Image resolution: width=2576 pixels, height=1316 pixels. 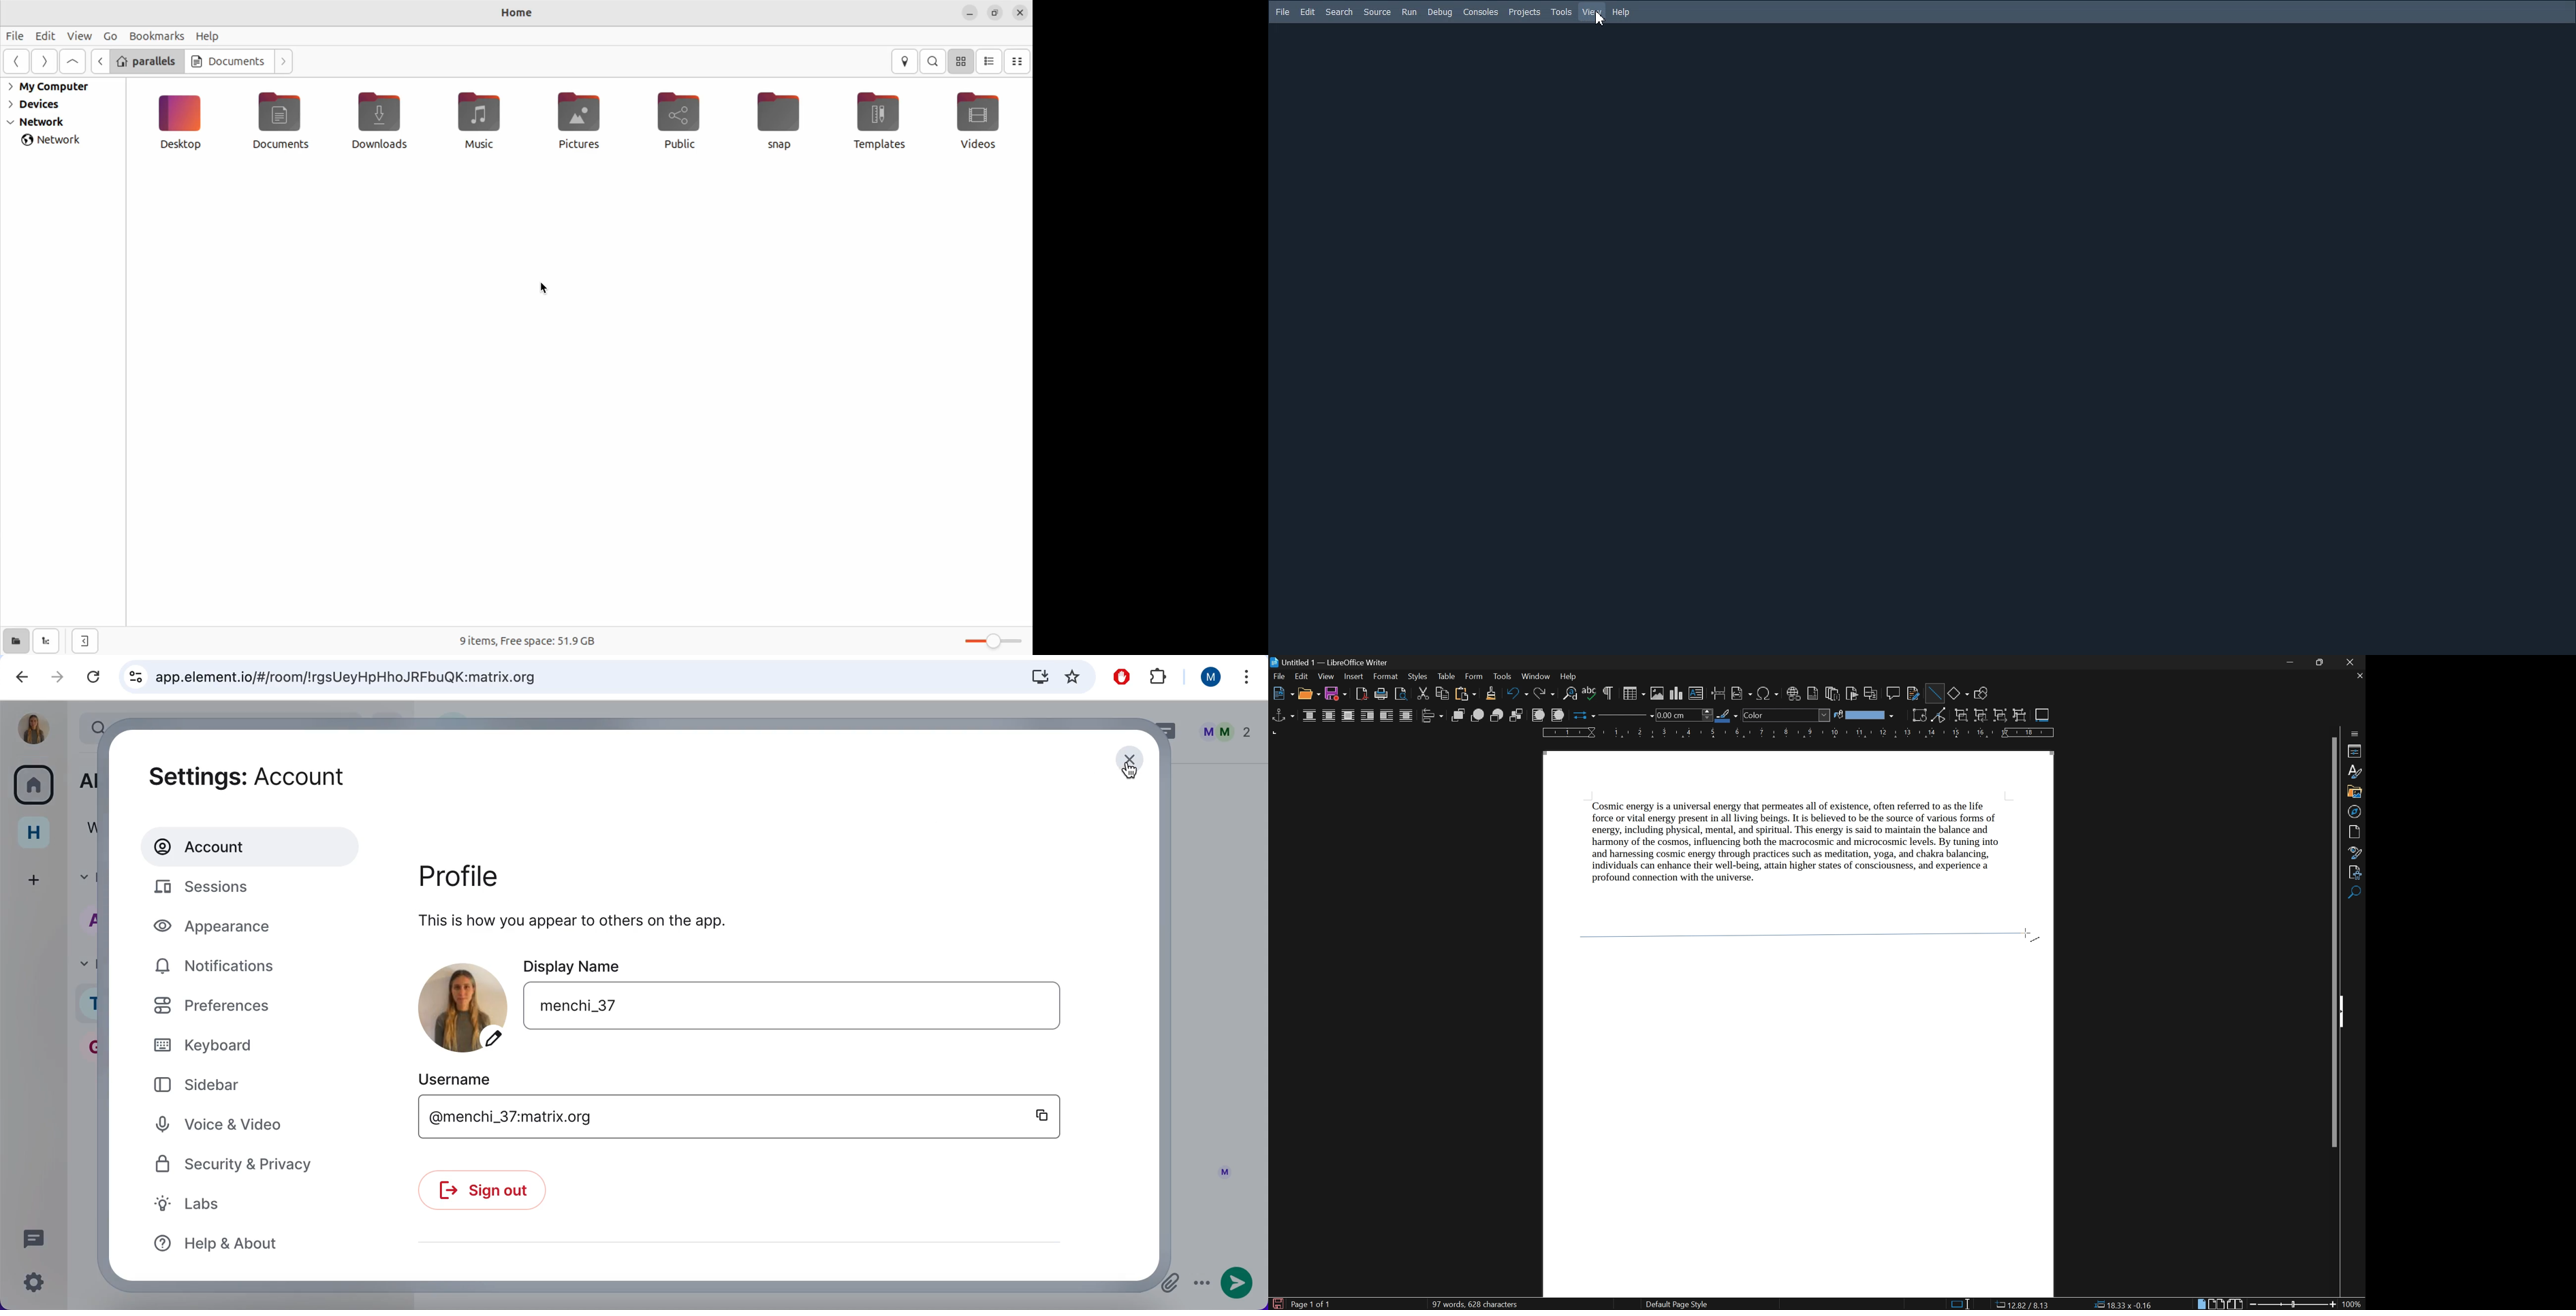 What do you see at coordinates (1309, 694) in the screenshot?
I see `open` at bounding box center [1309, 694].